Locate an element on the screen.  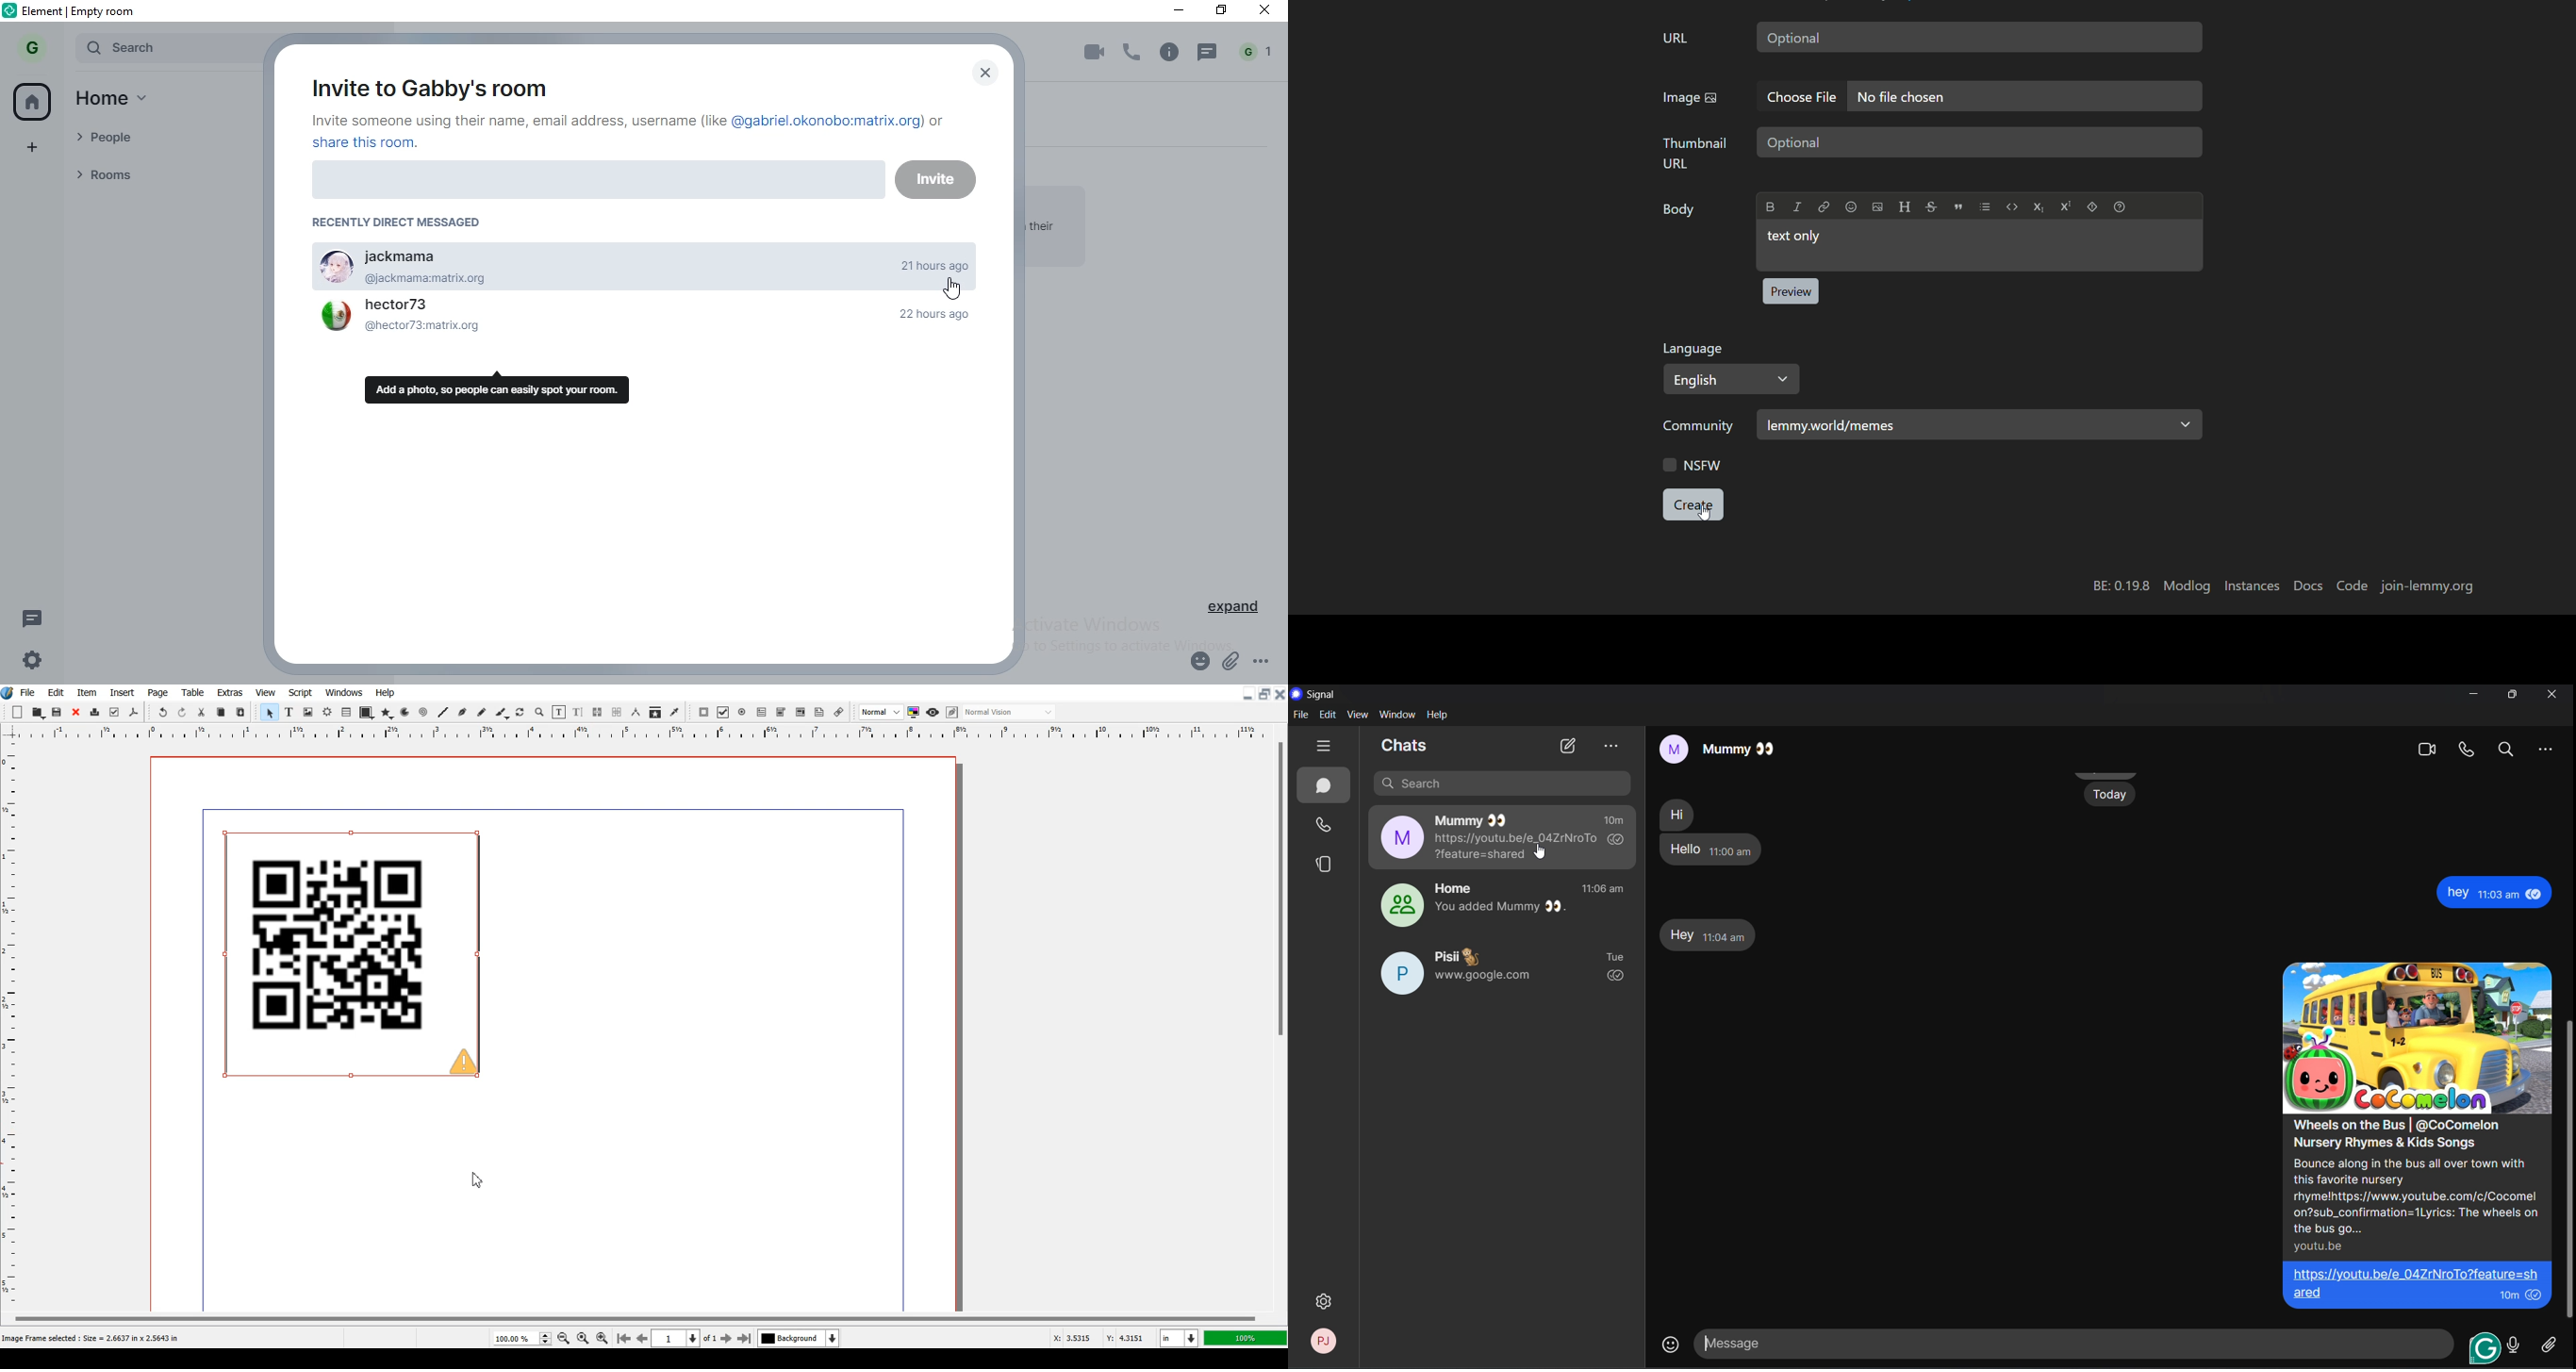
Link Text frame is located at coordinates (597, 712).